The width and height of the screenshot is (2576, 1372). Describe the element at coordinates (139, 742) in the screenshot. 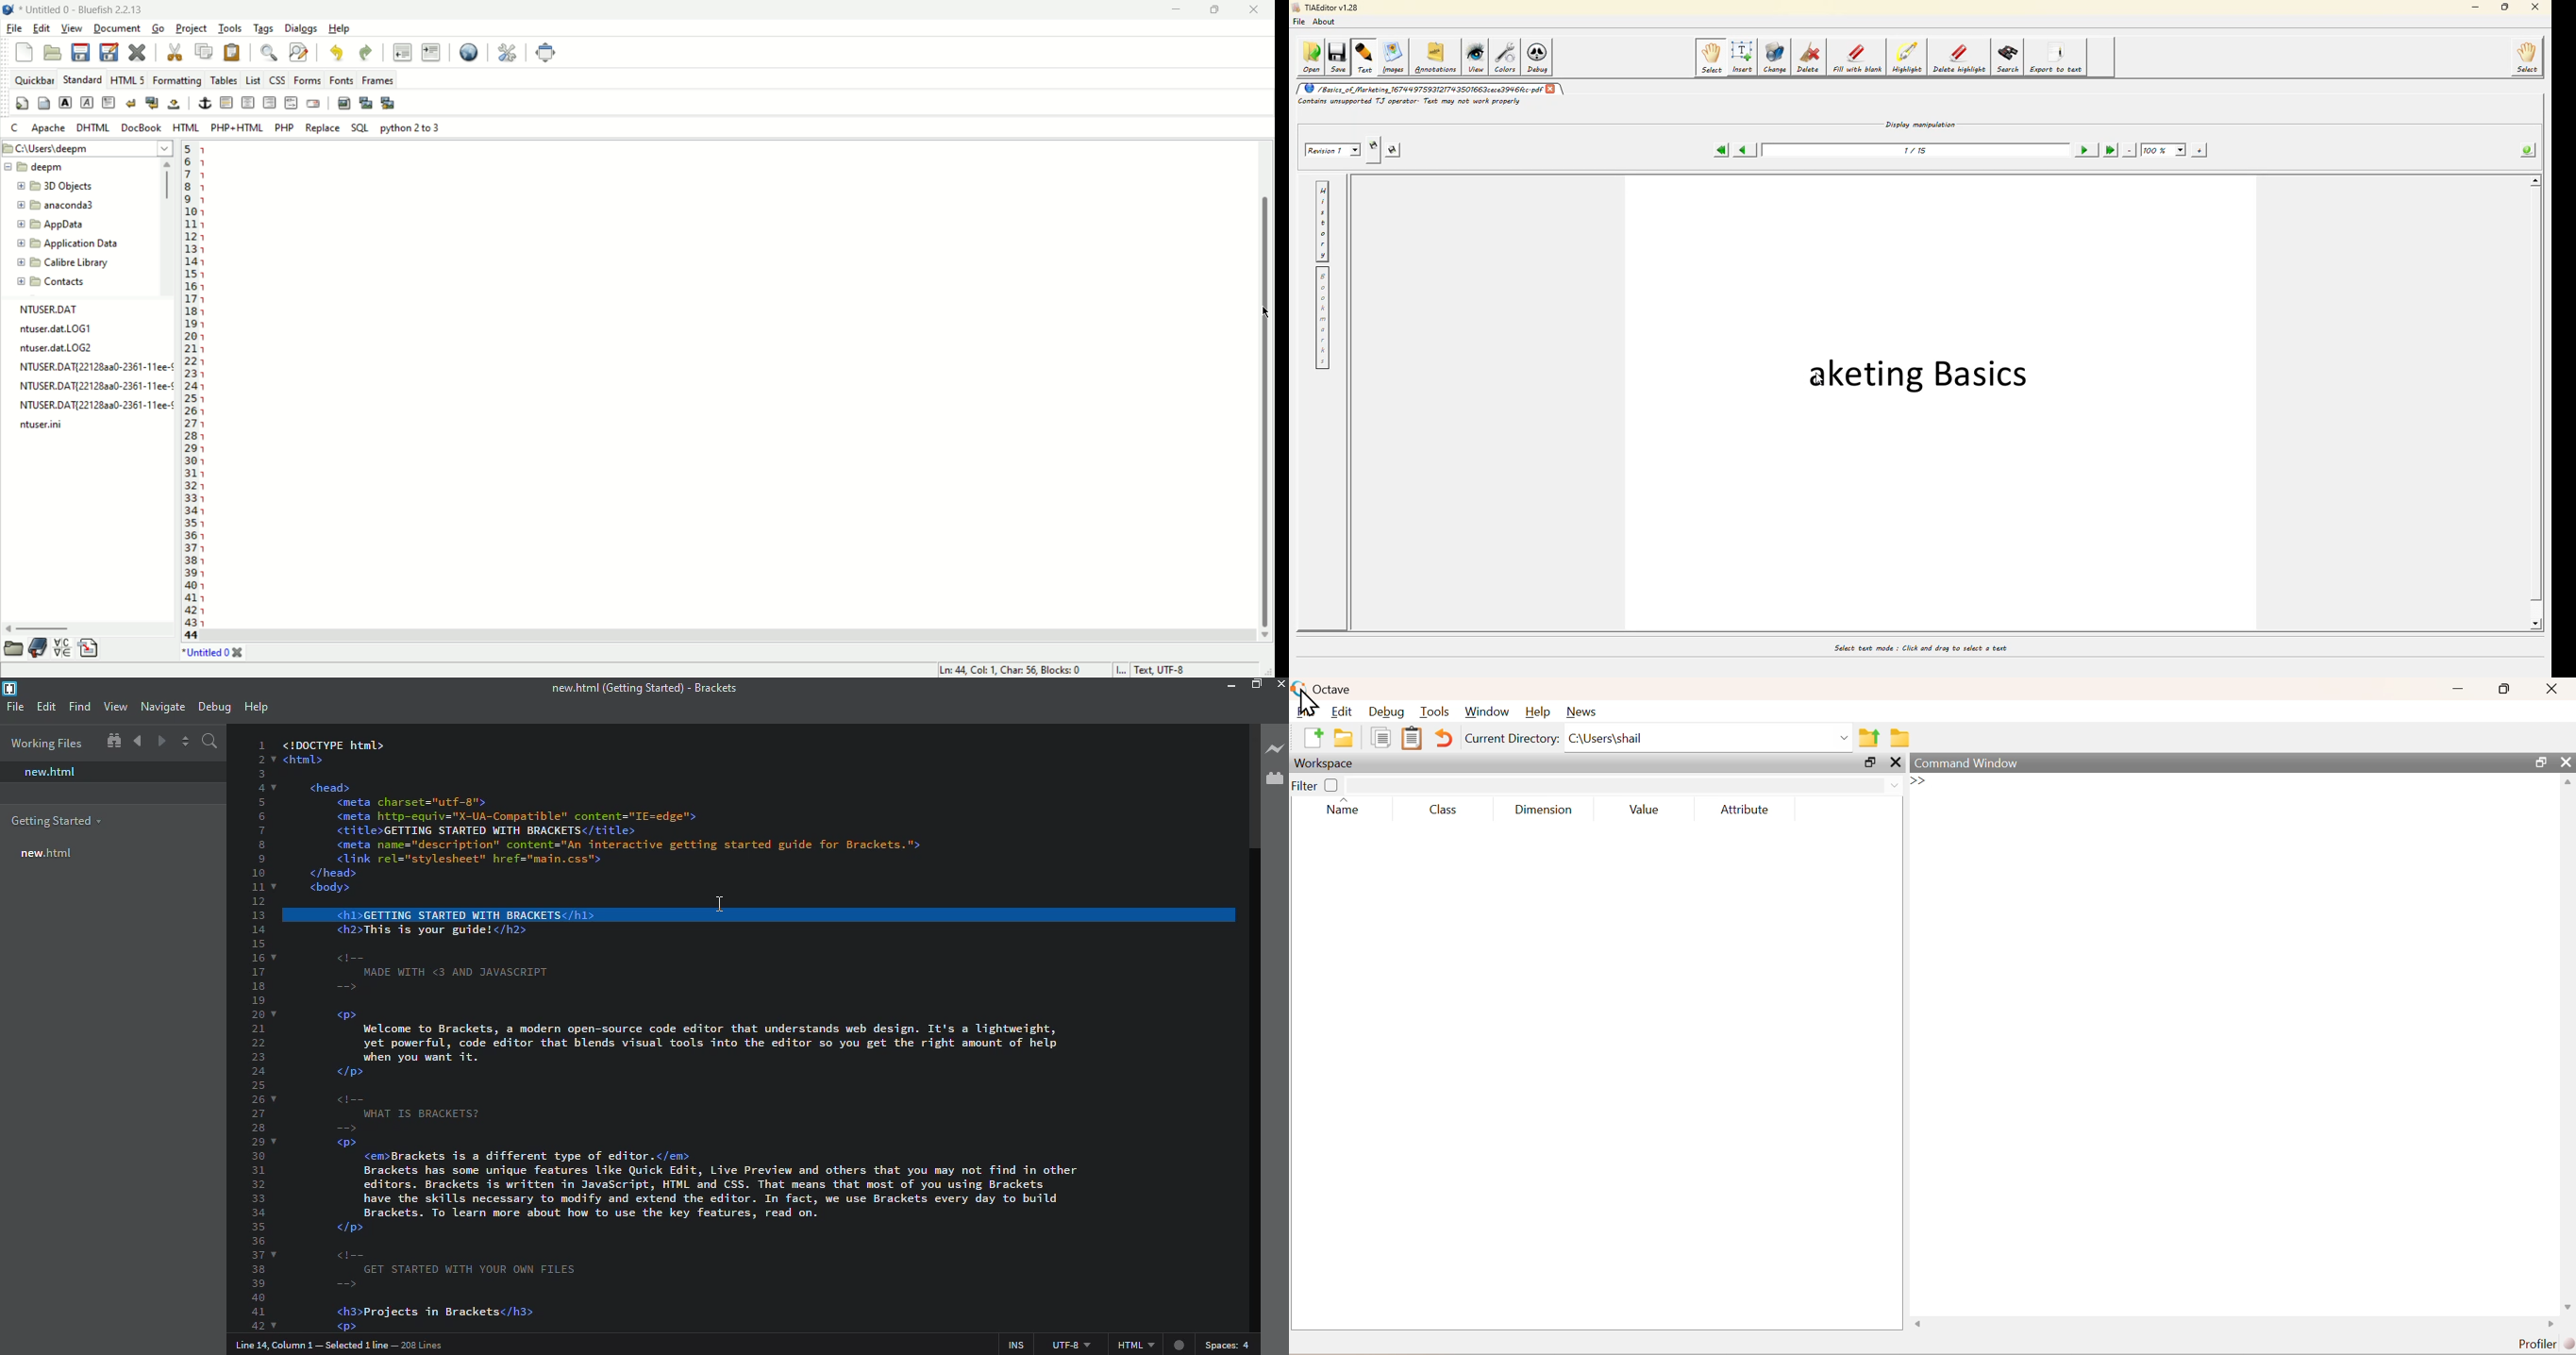

I see `navigate back` at that location.